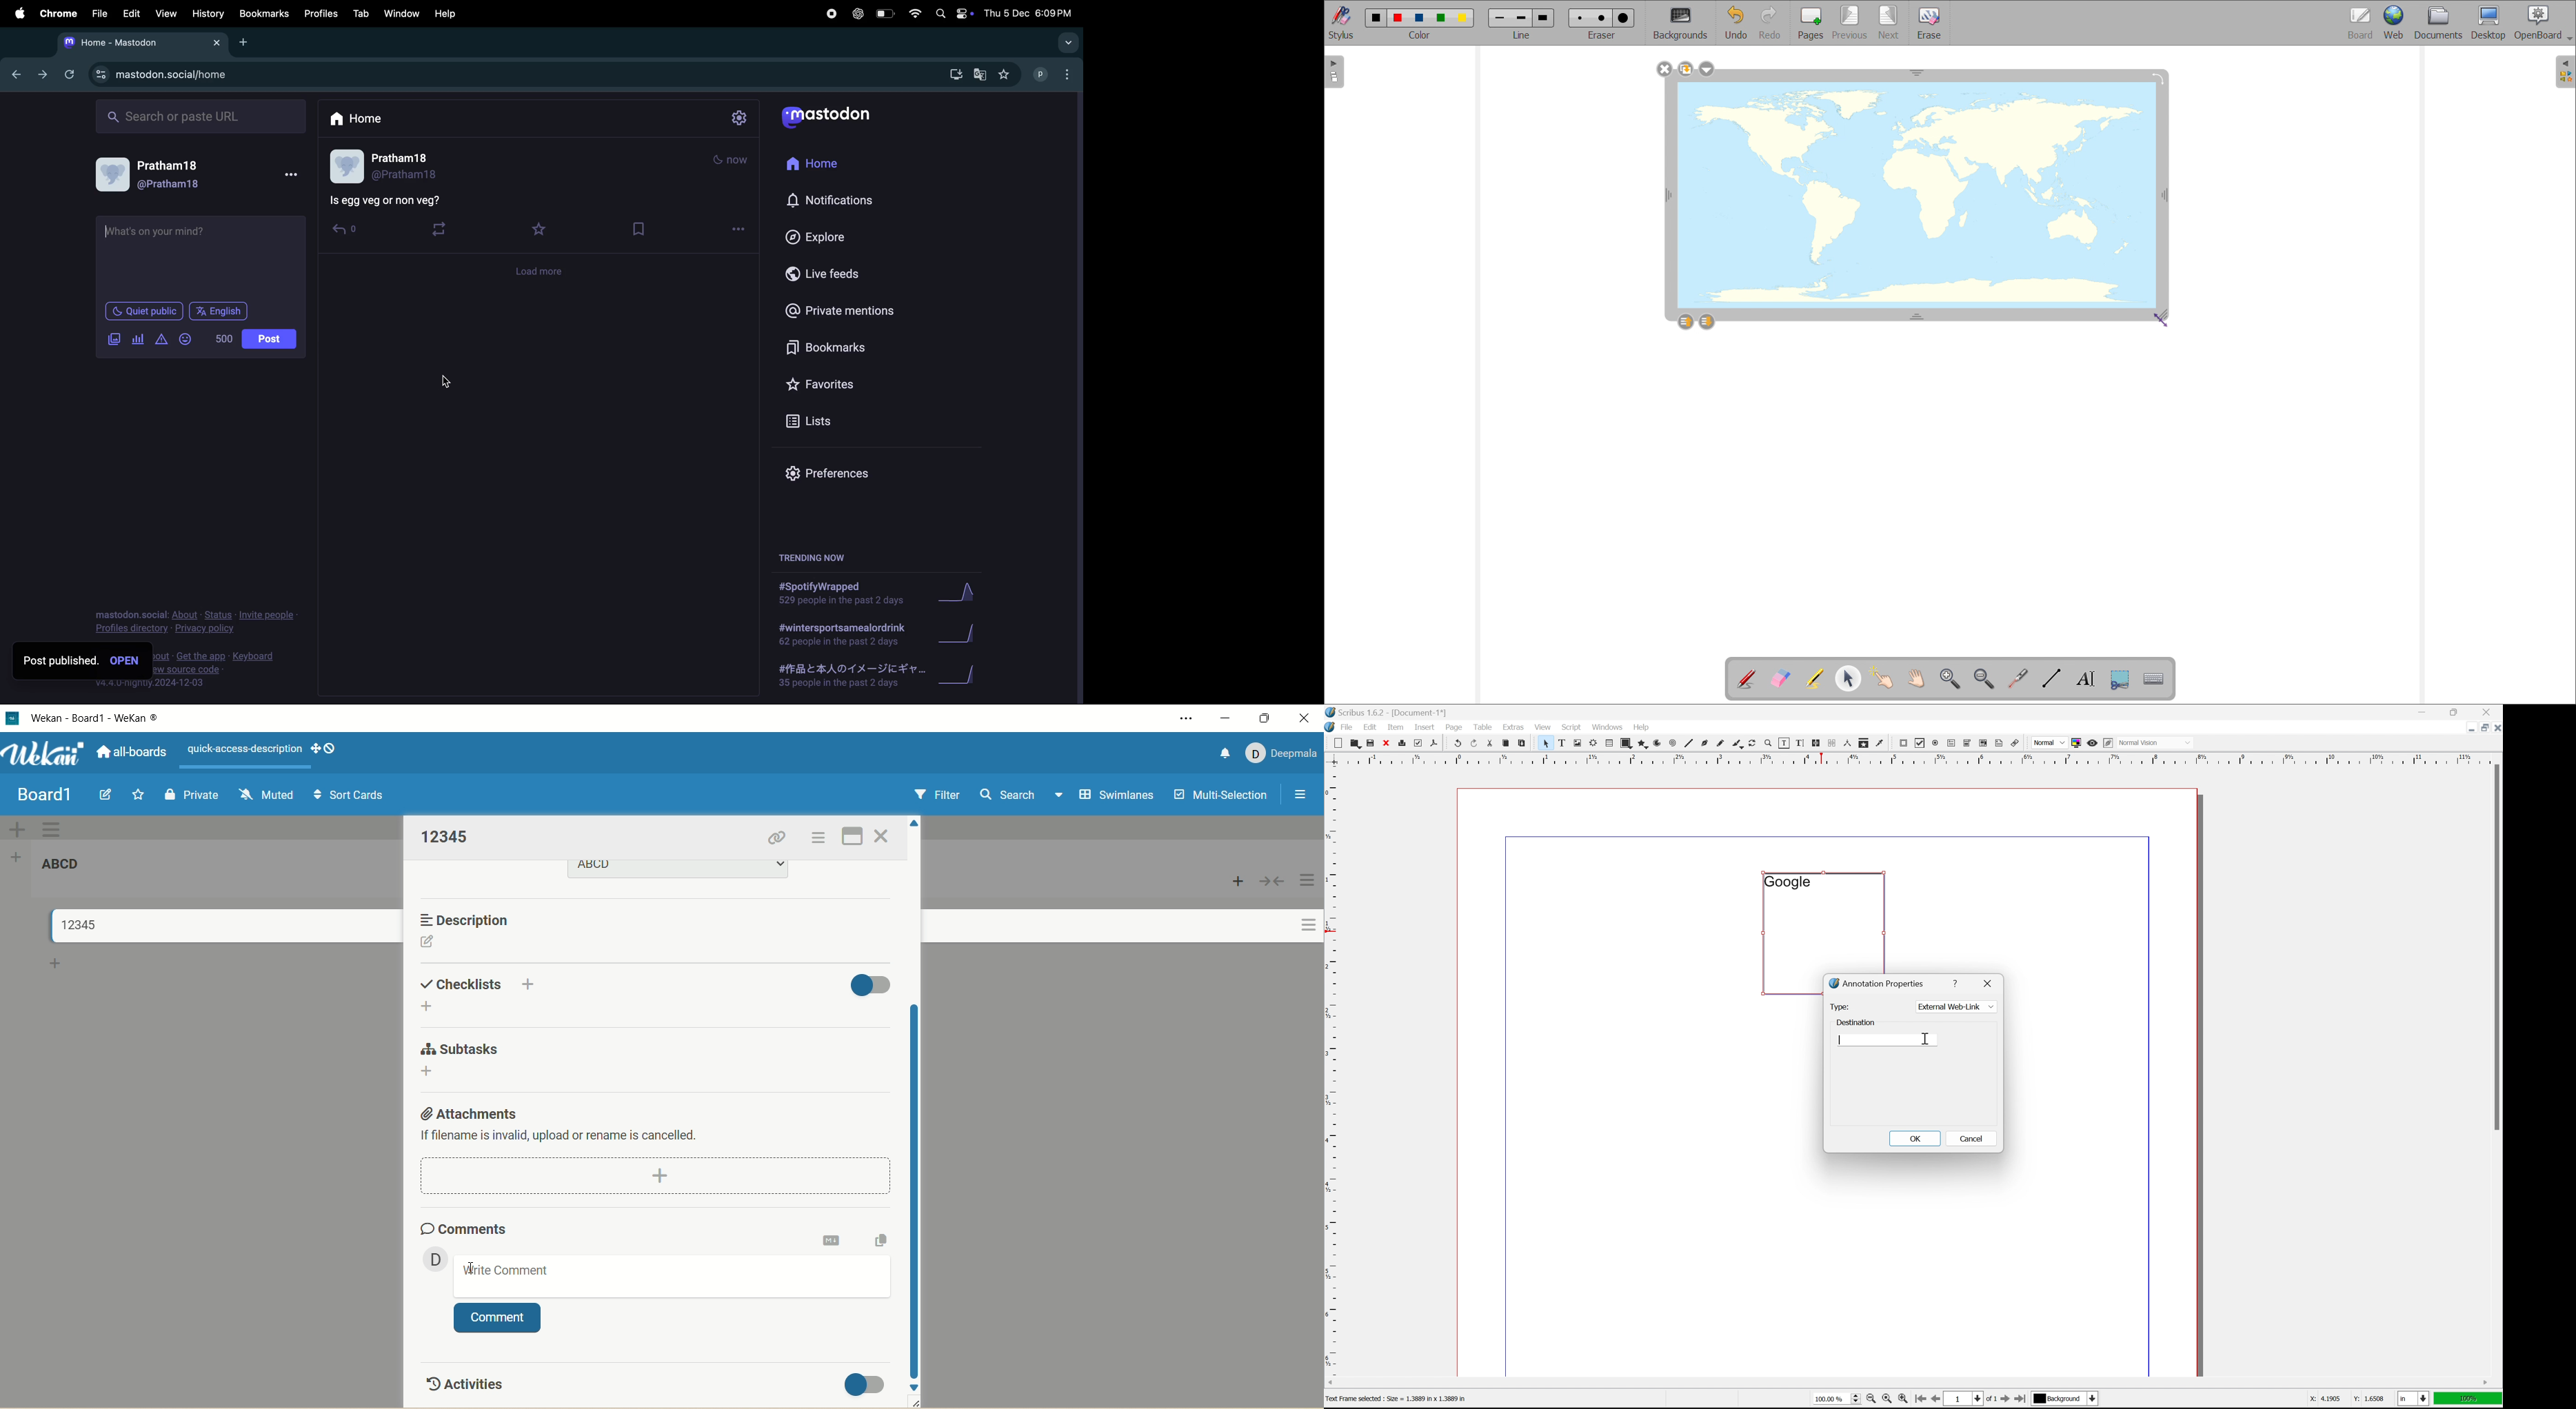  I want to click on web, so click(2396, 23).